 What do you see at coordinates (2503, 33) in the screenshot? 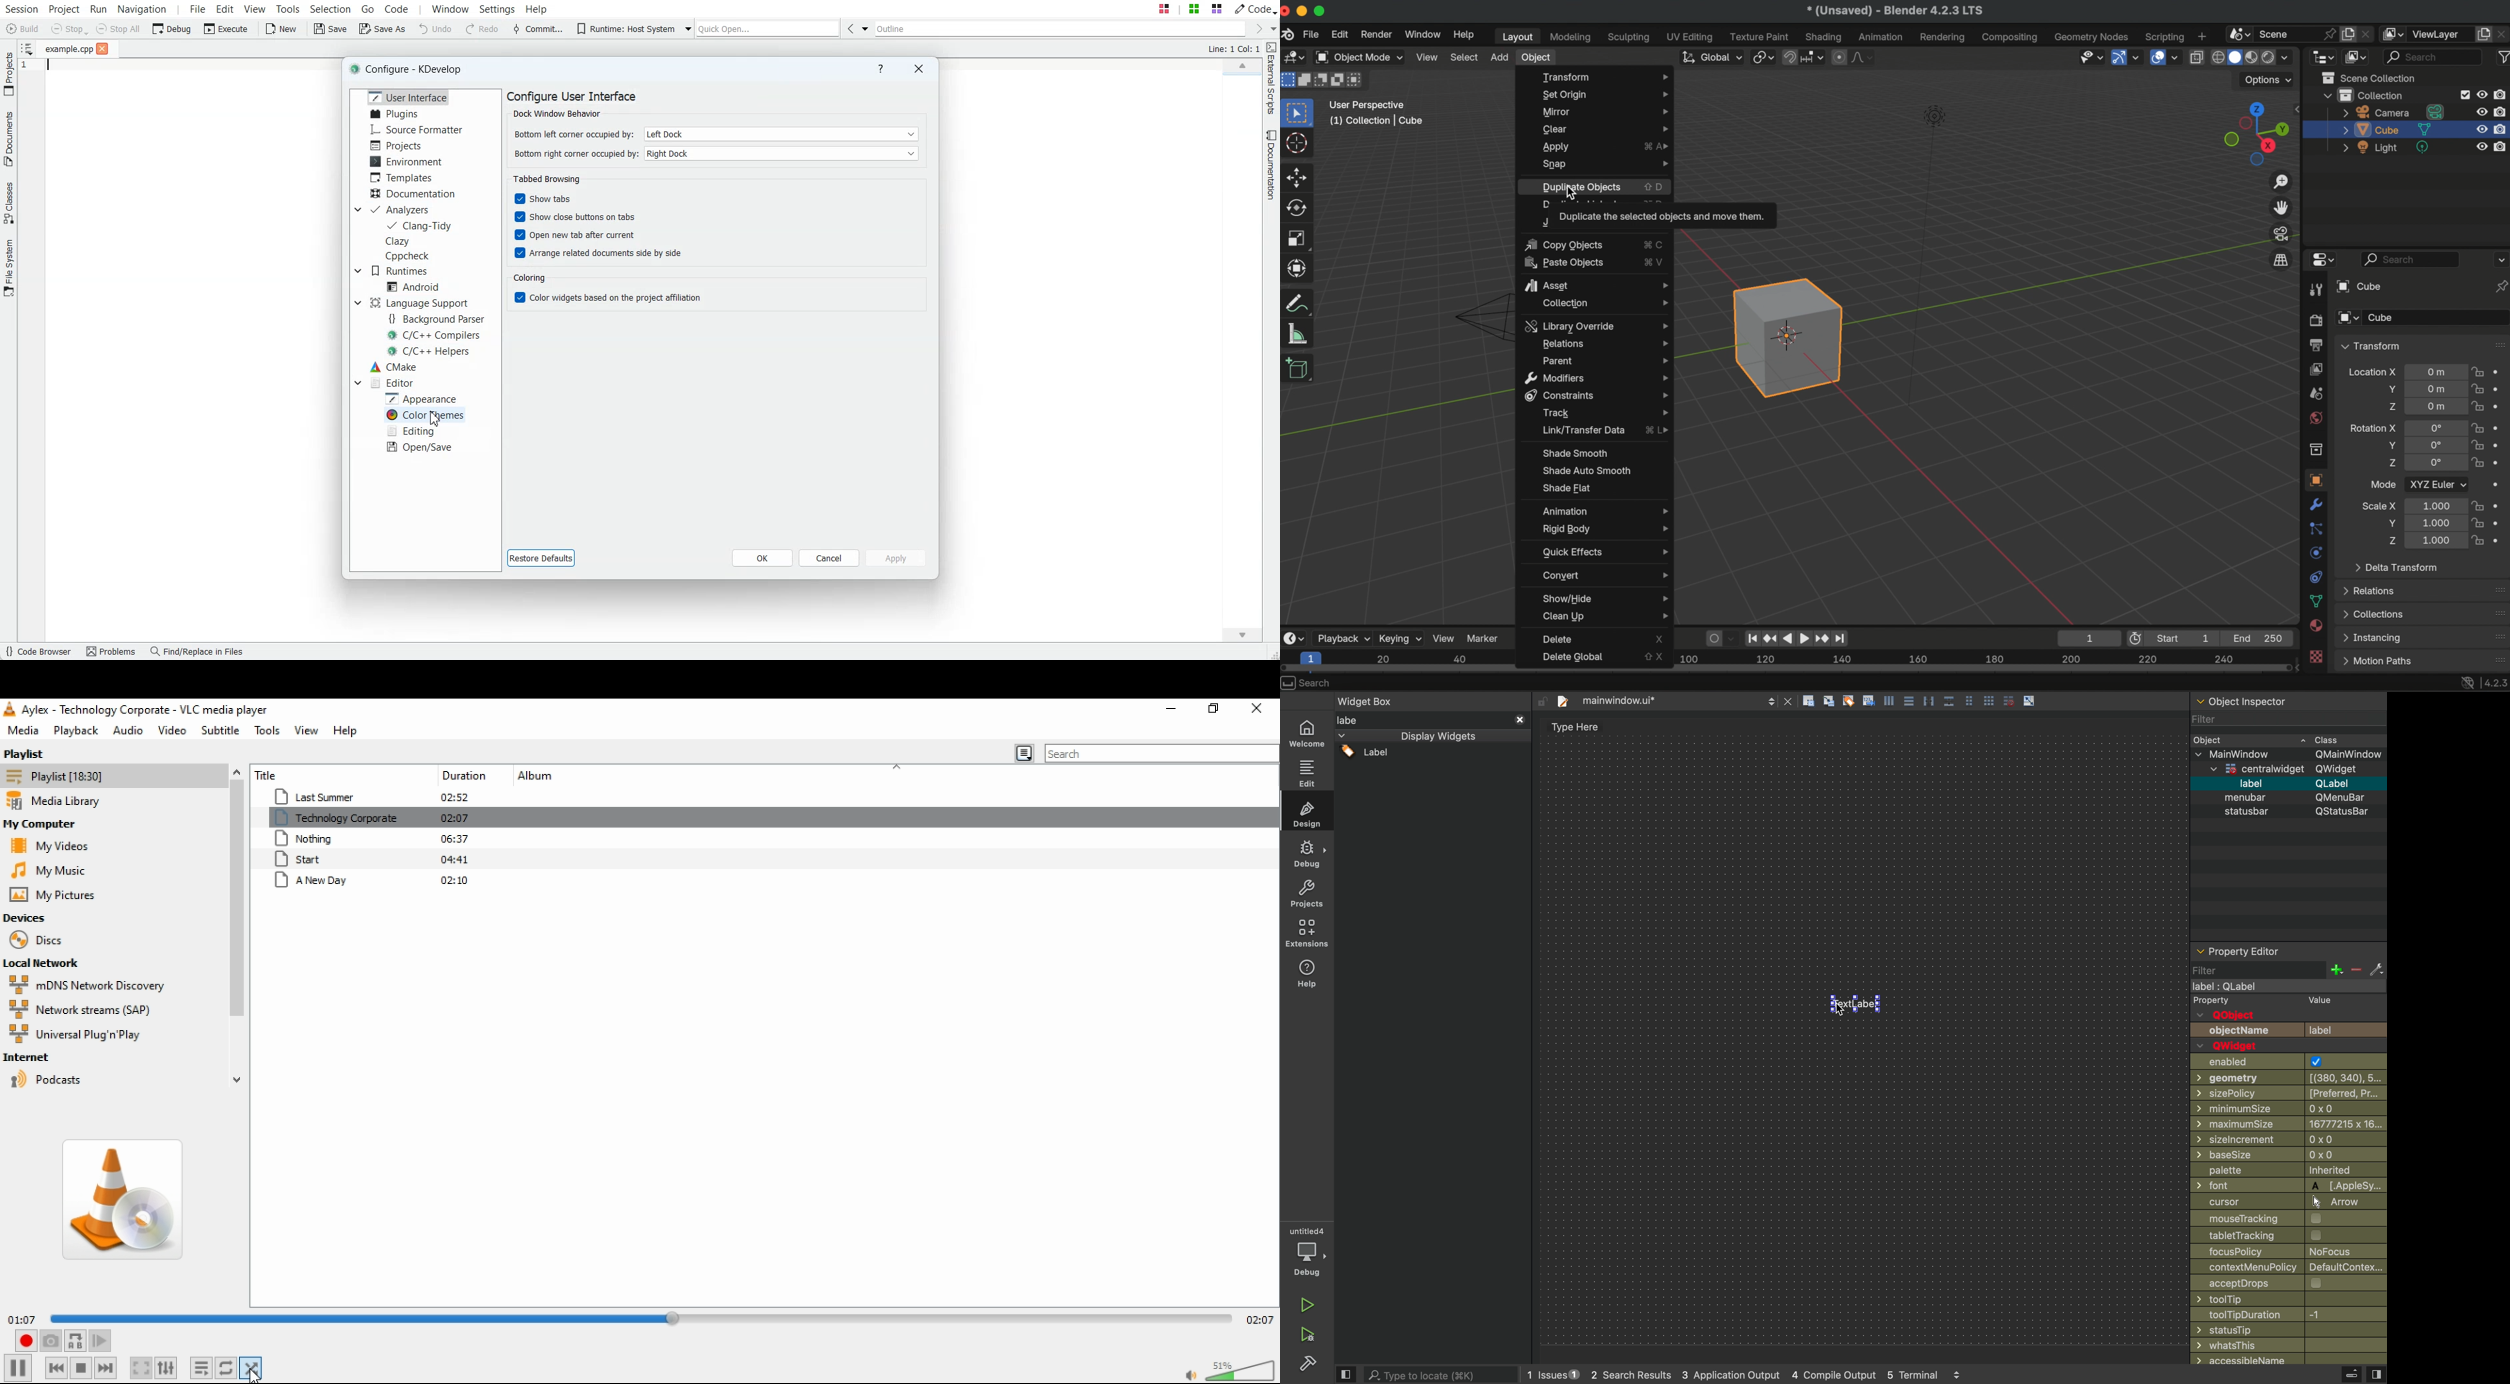
I see `remove view layer` at bounding box center [2503, 33].